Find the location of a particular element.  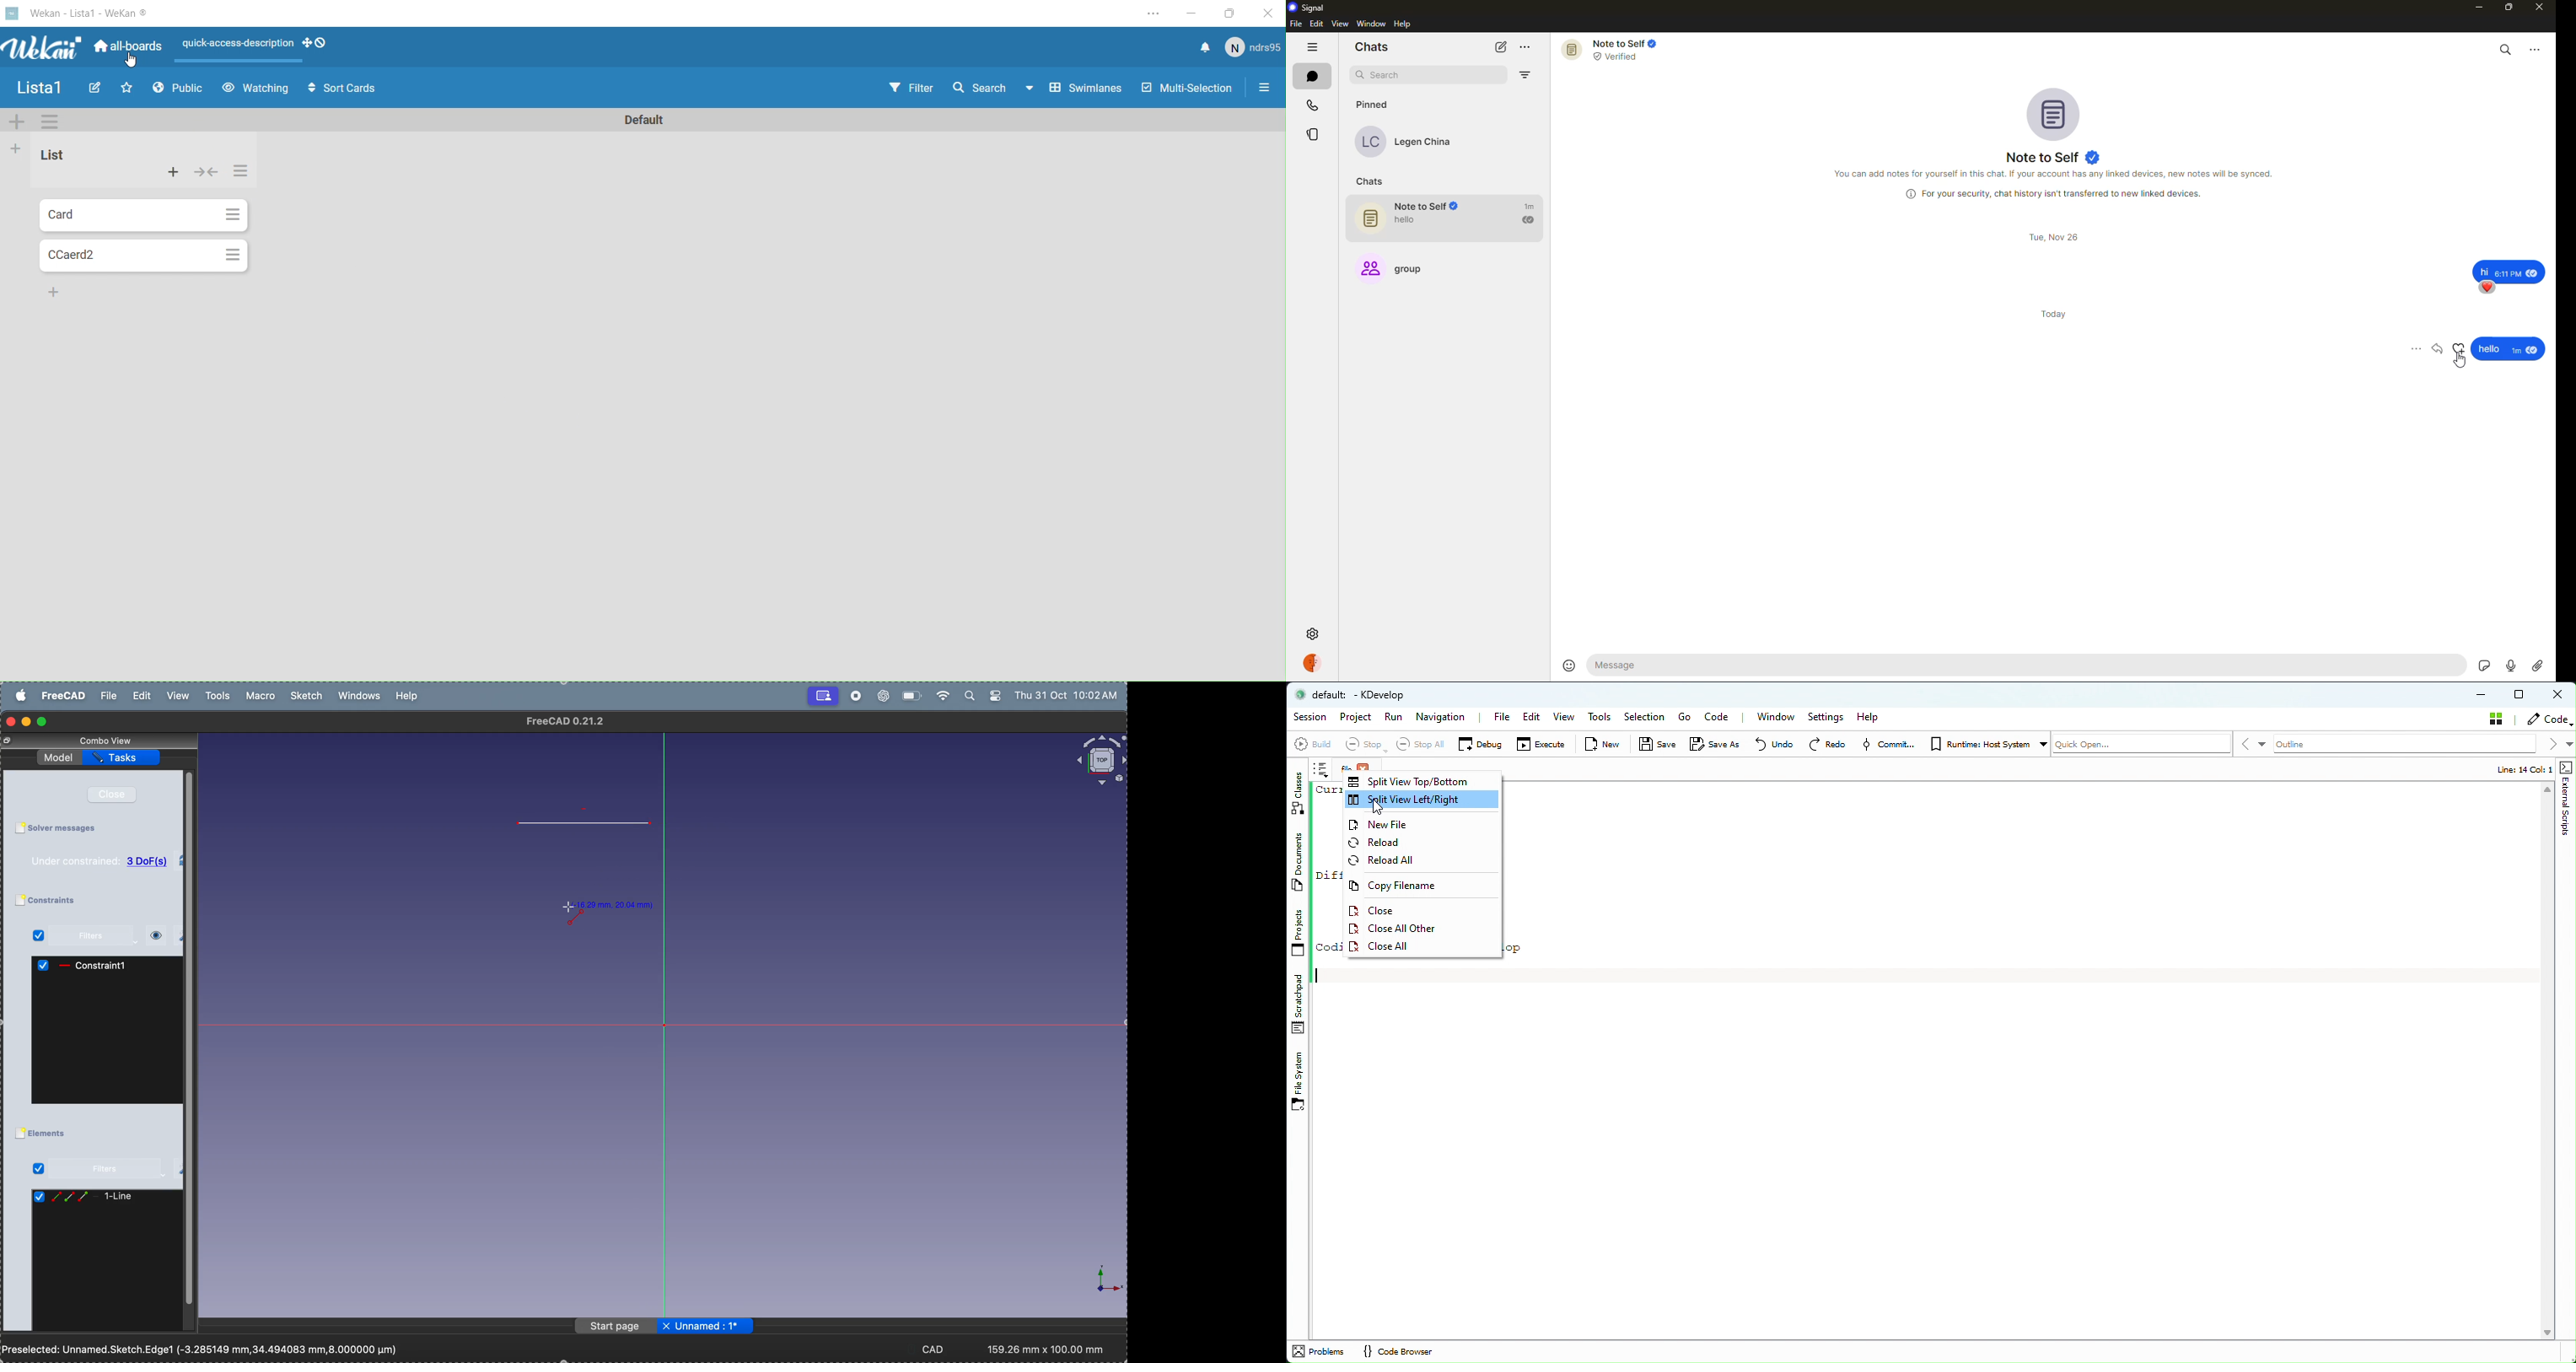

Filter is located at coordinates (912, 86).